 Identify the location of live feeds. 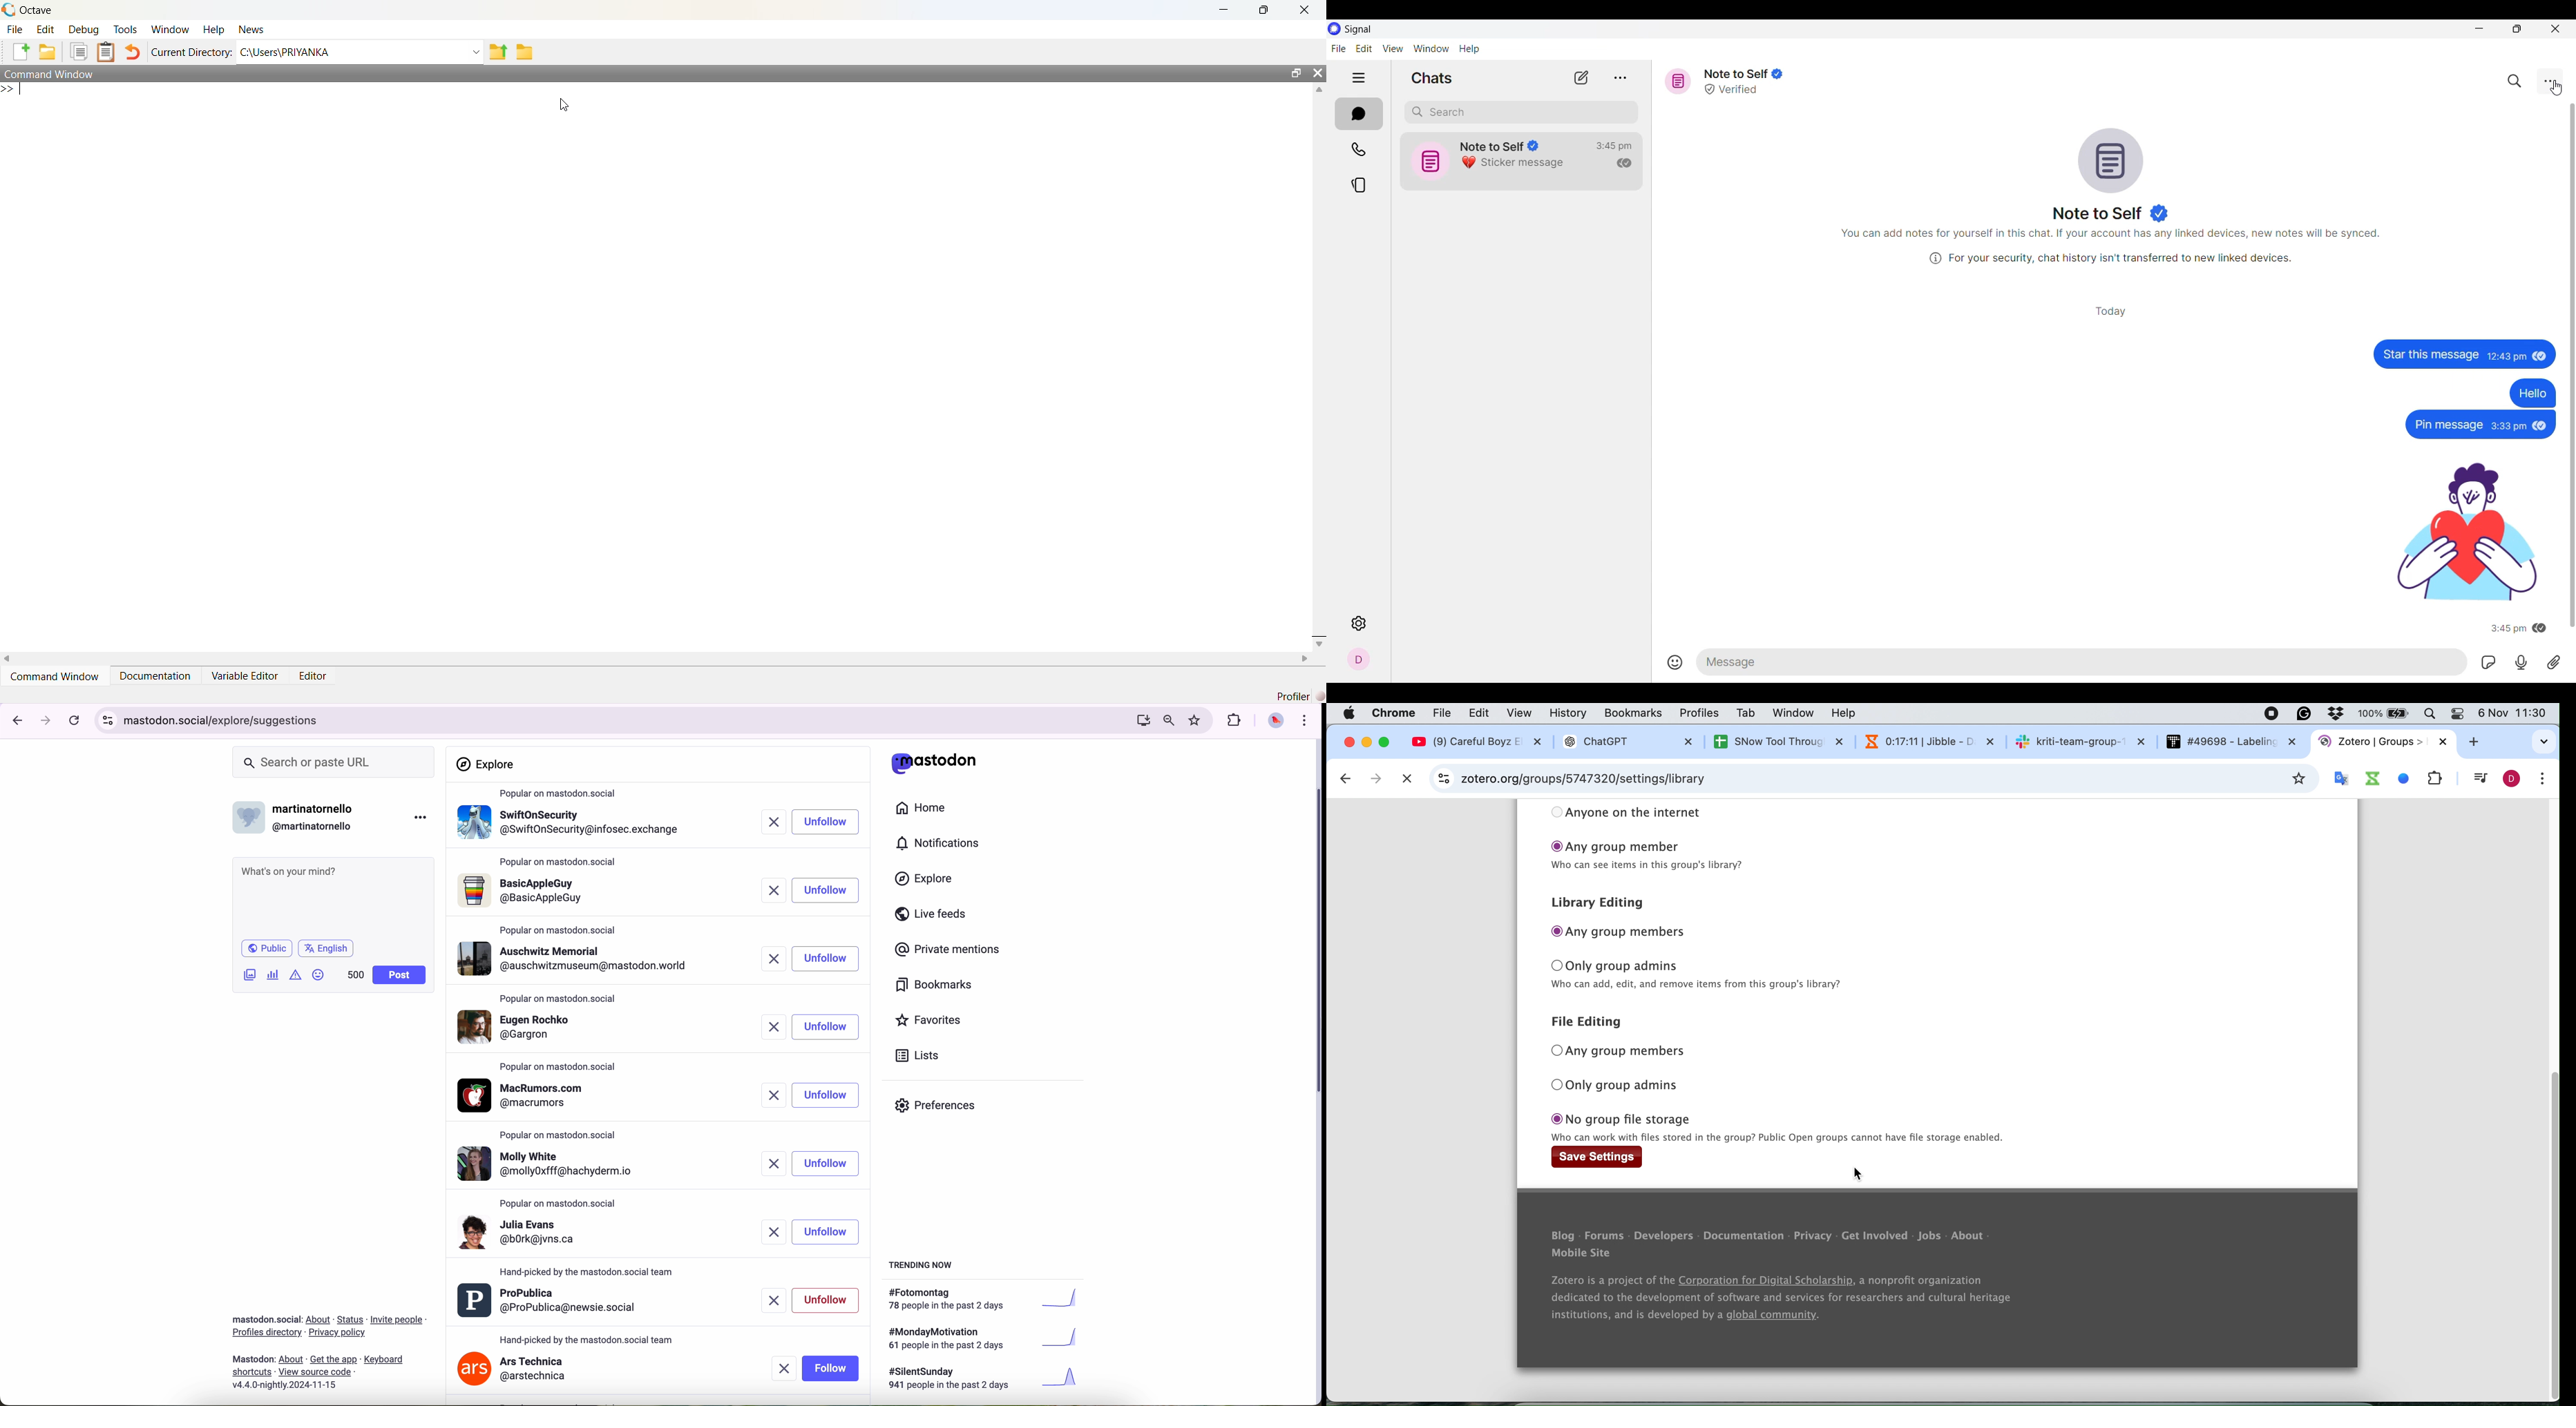
(934, 916).